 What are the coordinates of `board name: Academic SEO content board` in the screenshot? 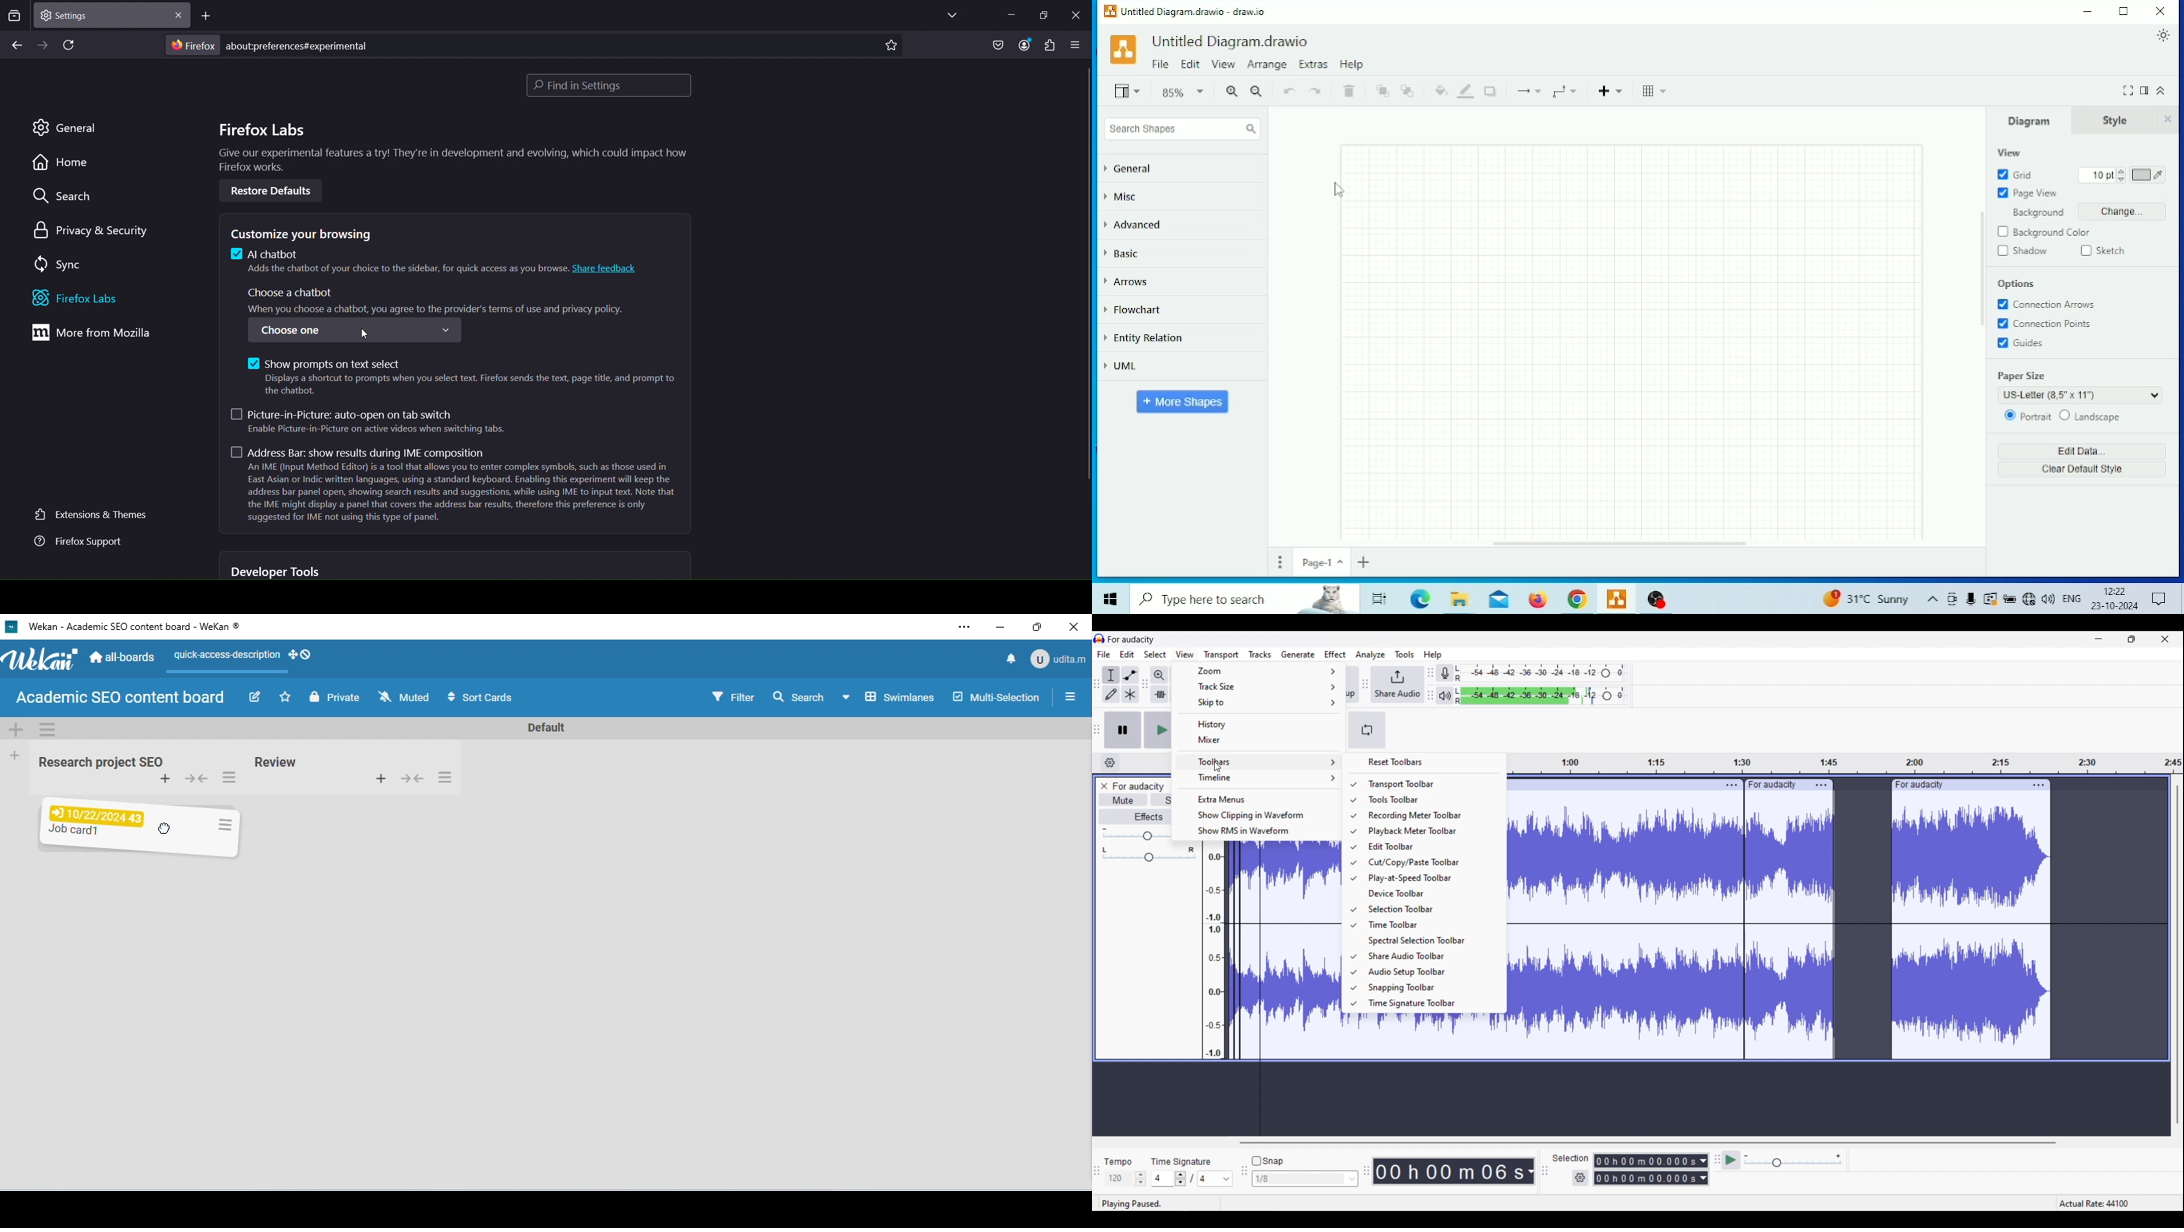 It's located at (119, 698).